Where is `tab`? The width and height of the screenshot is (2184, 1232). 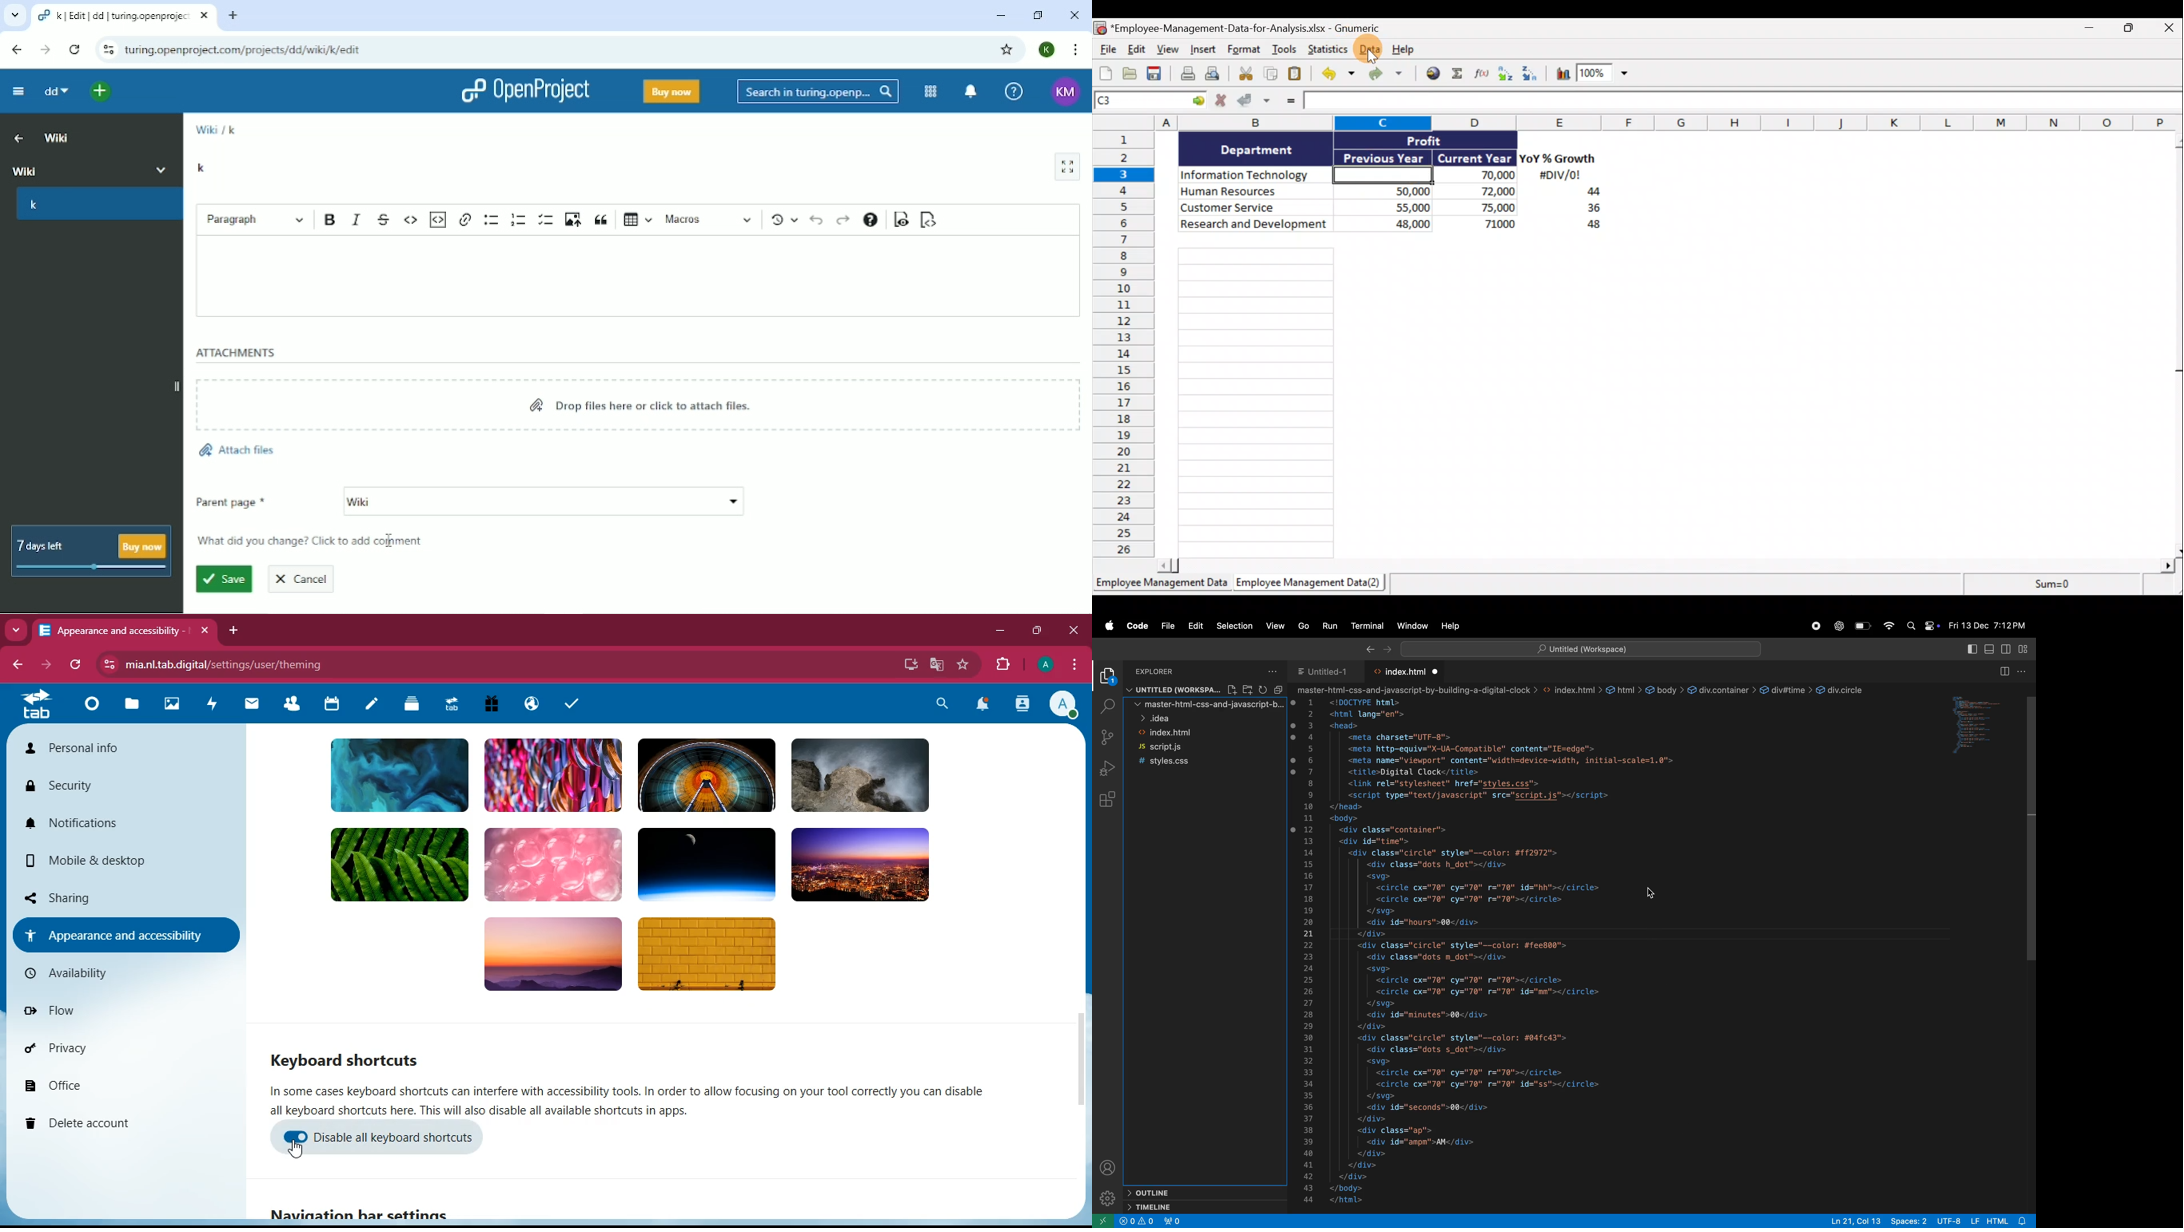
tab is located at coordinates (123, 627).